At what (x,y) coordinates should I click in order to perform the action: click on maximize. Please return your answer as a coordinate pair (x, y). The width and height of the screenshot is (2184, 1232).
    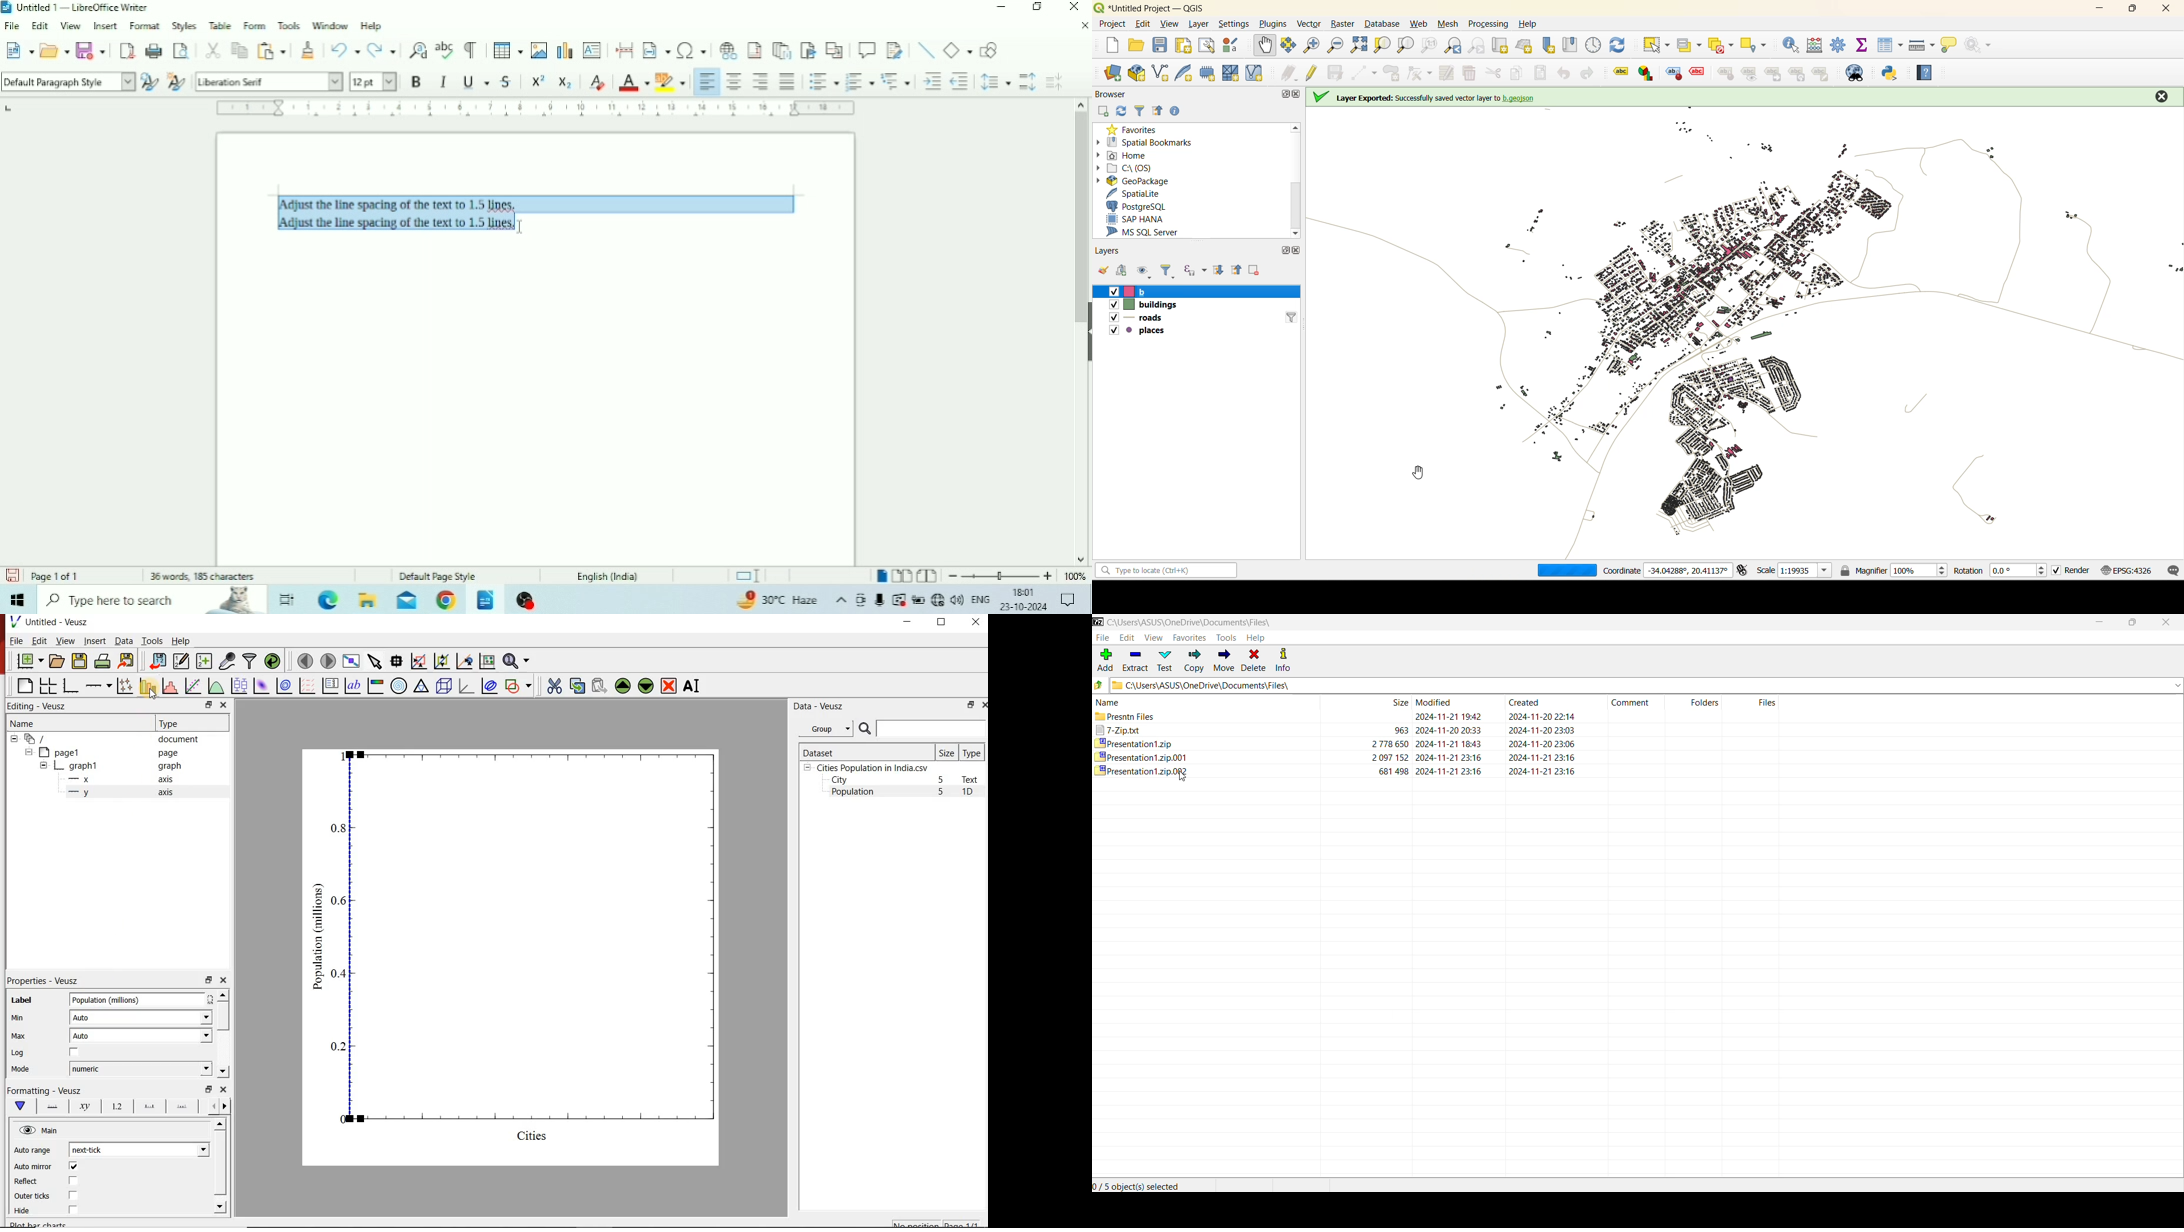
    Looking at the image, I should click on (2131, 10).